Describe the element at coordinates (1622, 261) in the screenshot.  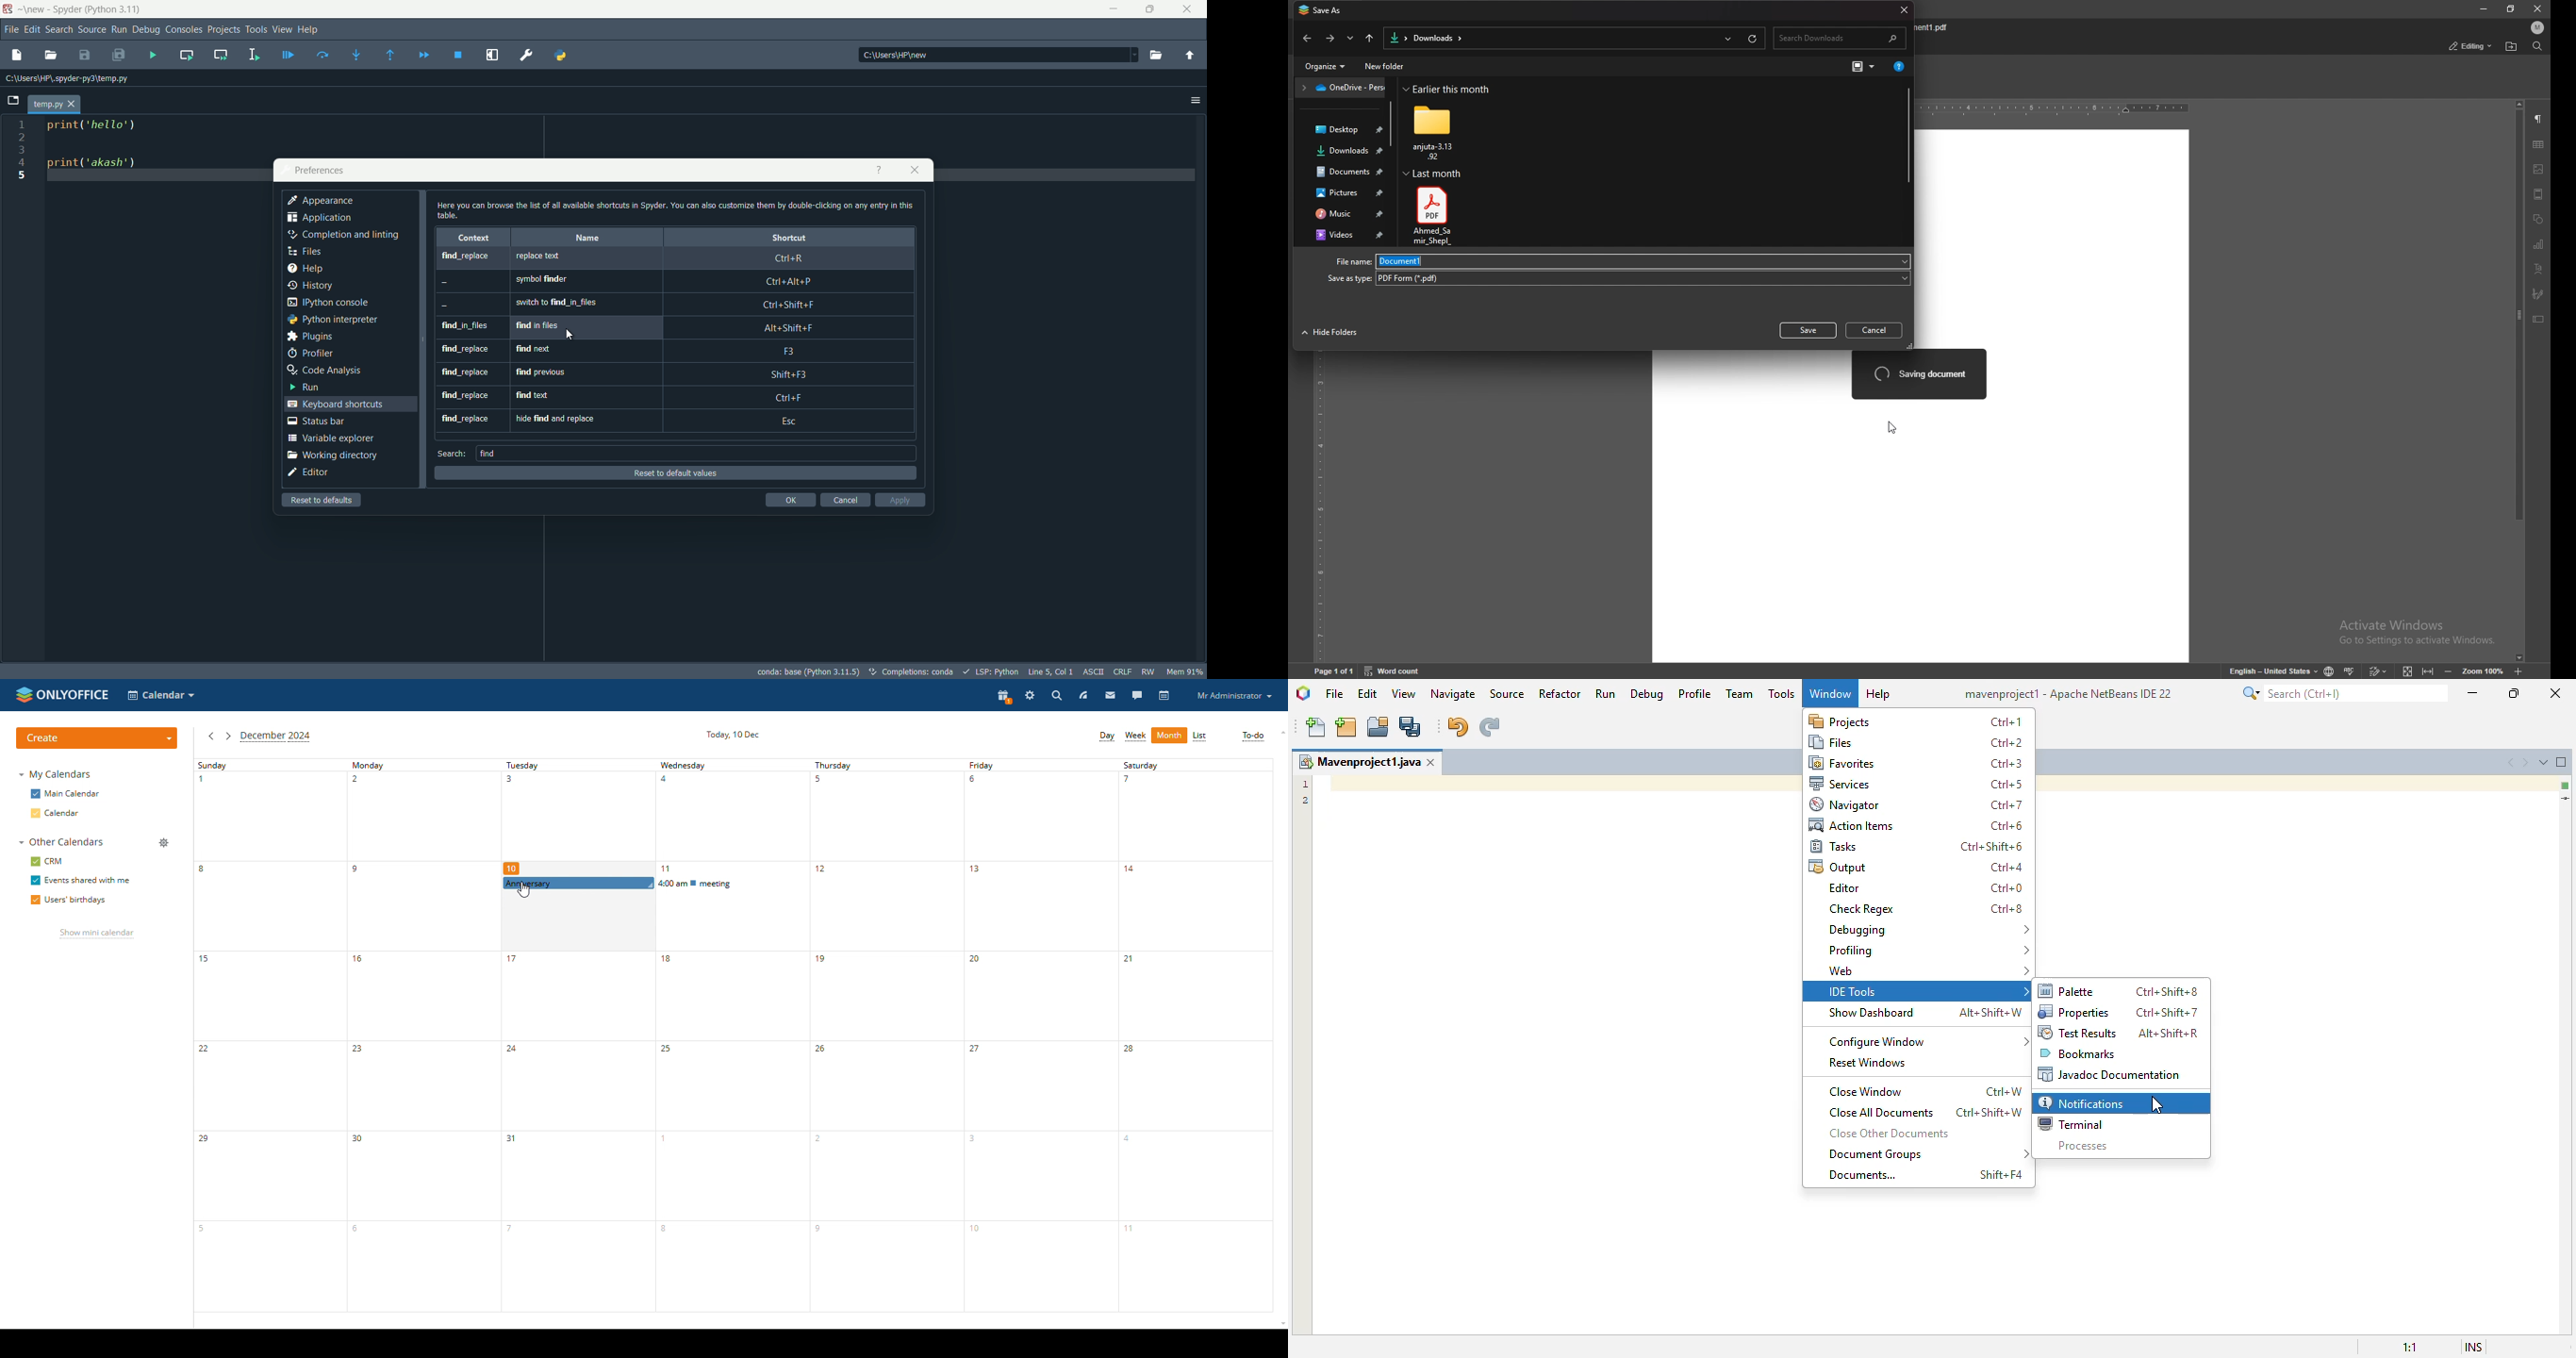
I see `file name` at that location.